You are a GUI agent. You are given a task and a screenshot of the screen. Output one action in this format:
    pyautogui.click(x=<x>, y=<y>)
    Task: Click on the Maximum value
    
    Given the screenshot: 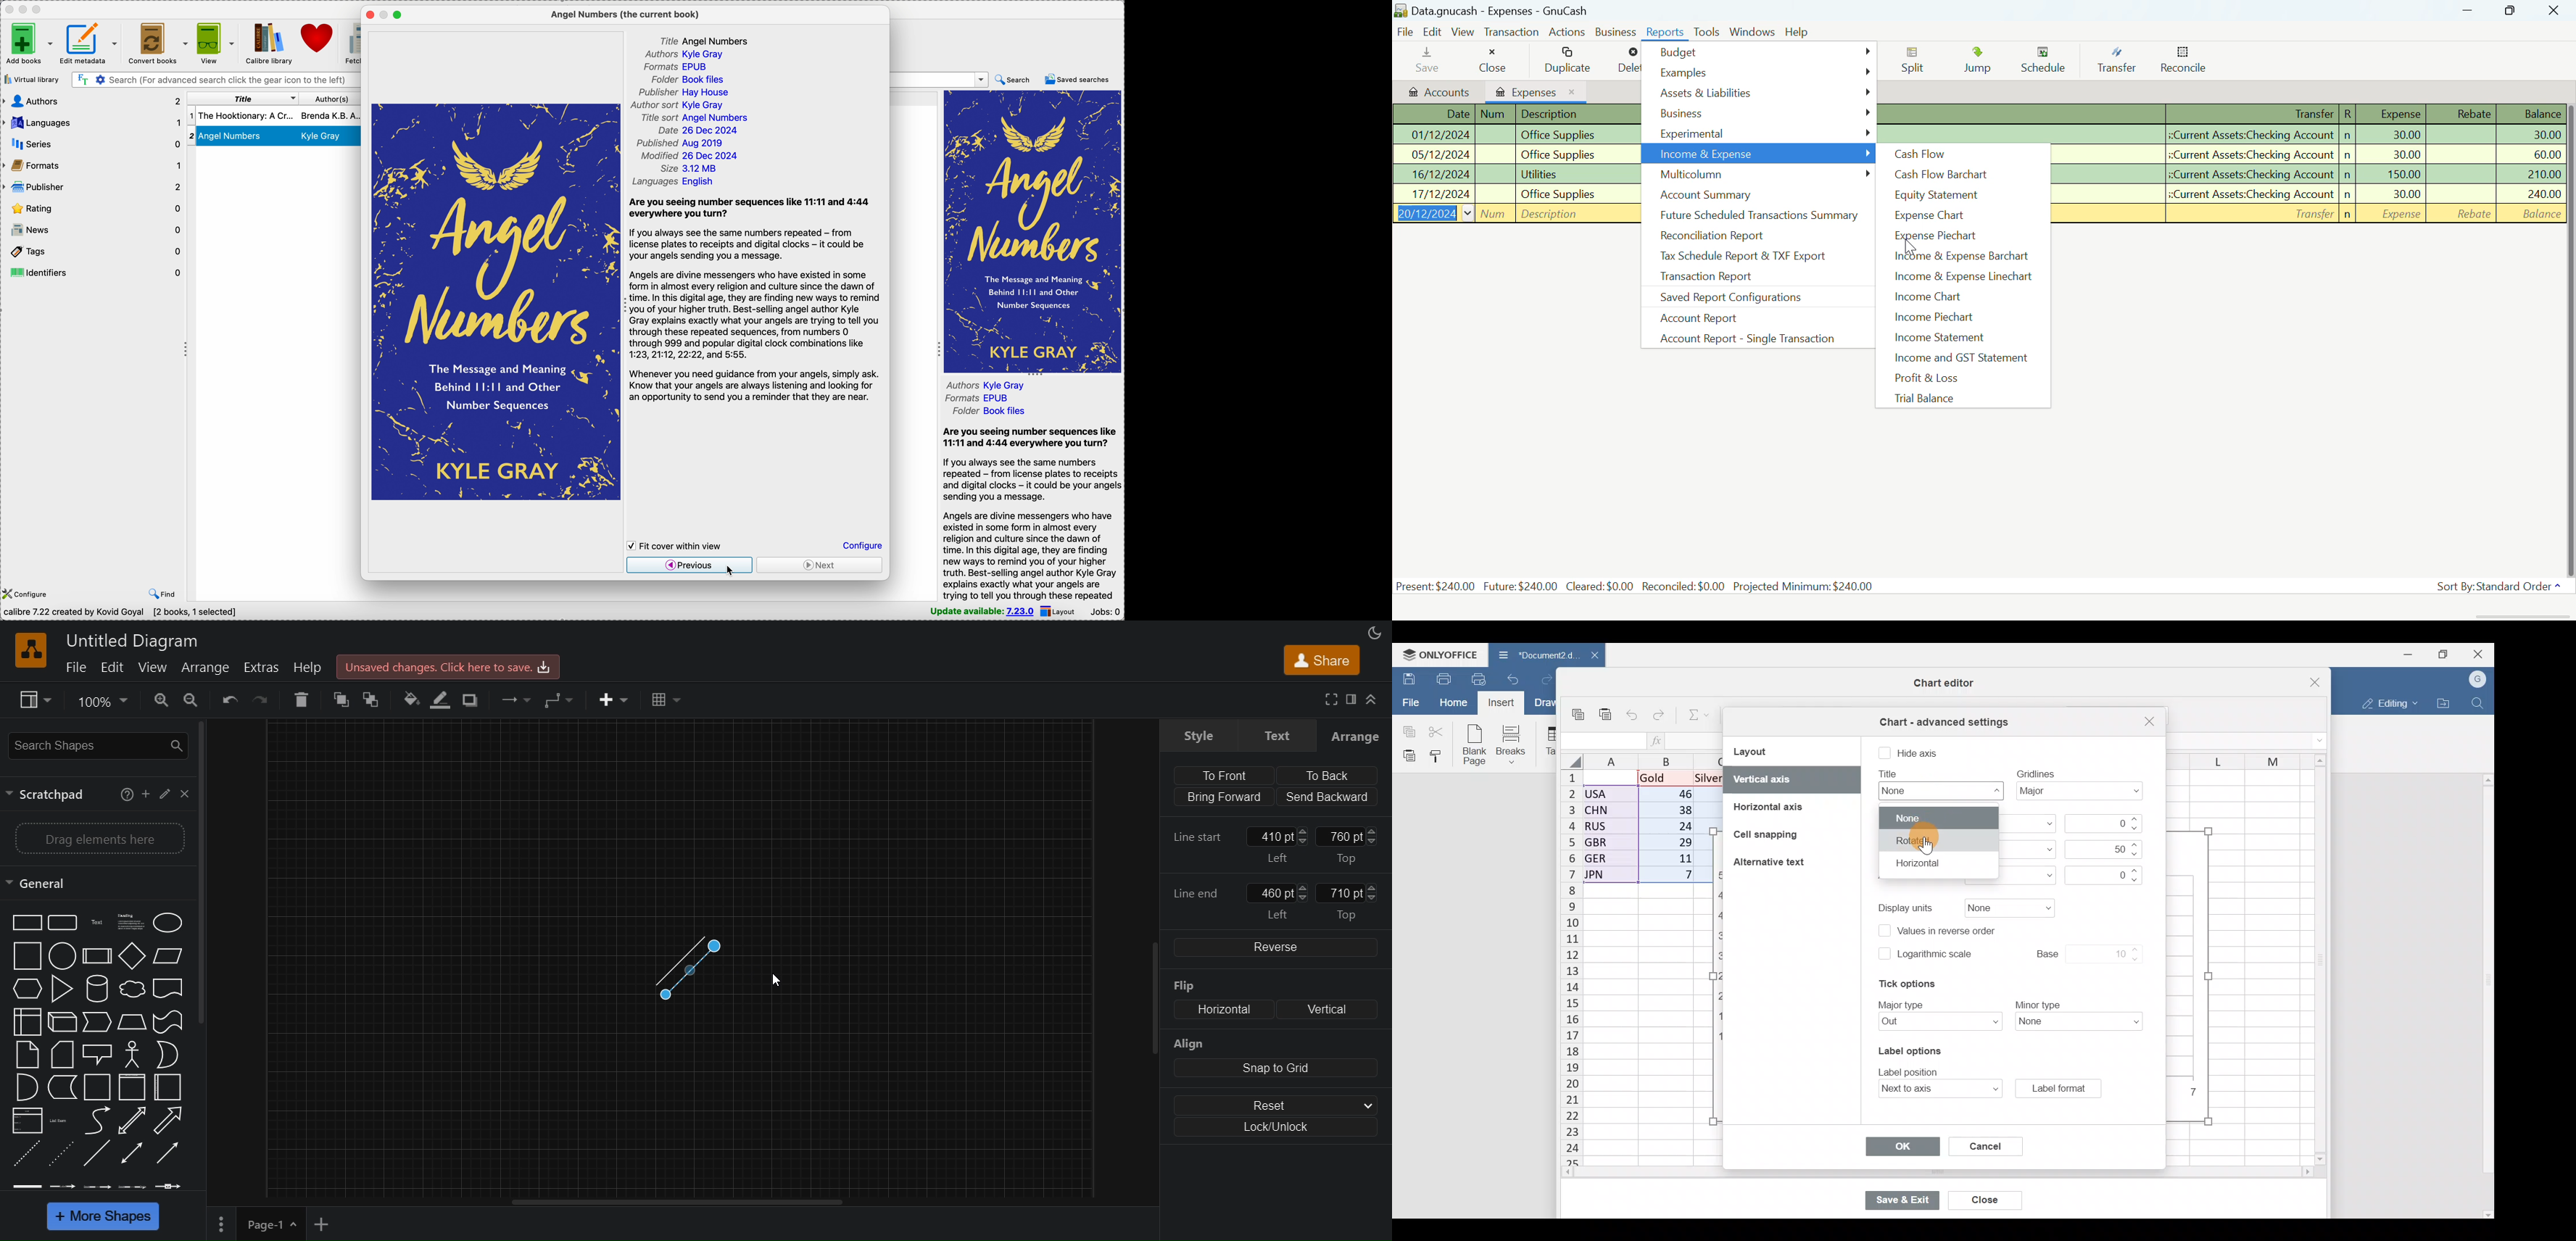 What is the action you would take?
    pyautogui.click(x=2108, y=848)
    